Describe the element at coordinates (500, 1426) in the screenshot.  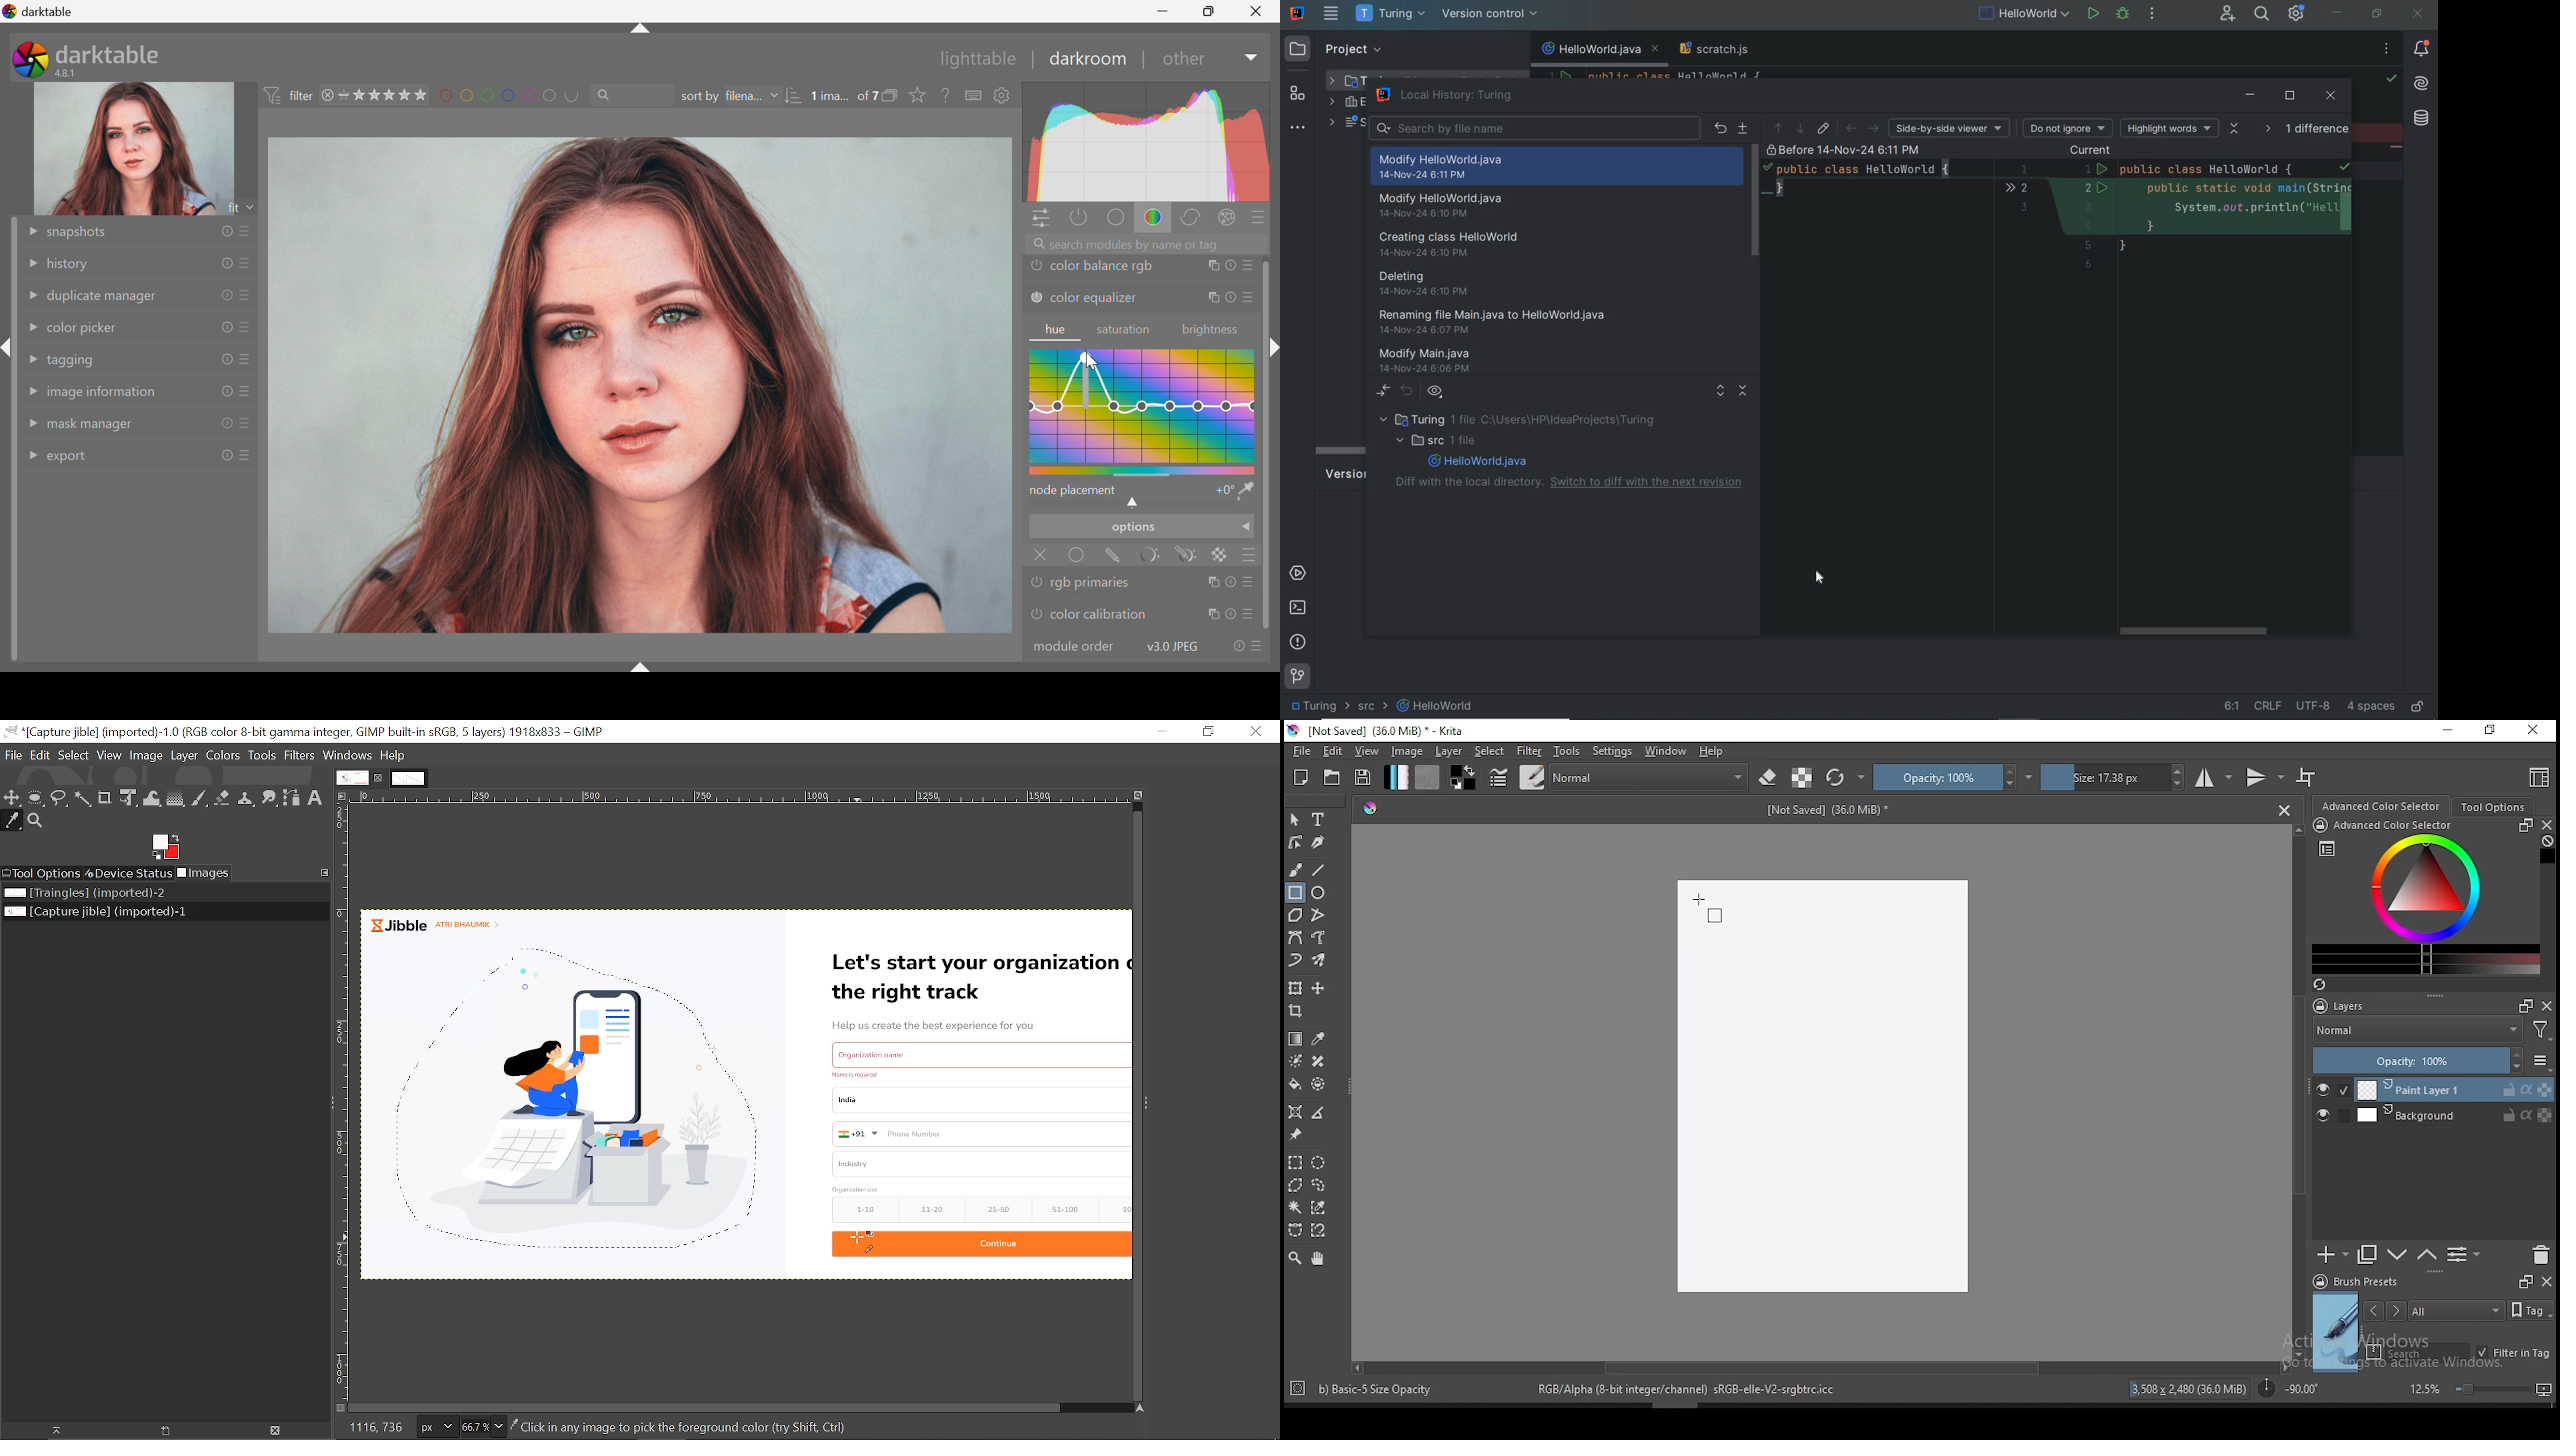
I see `Zoom options` at that location.